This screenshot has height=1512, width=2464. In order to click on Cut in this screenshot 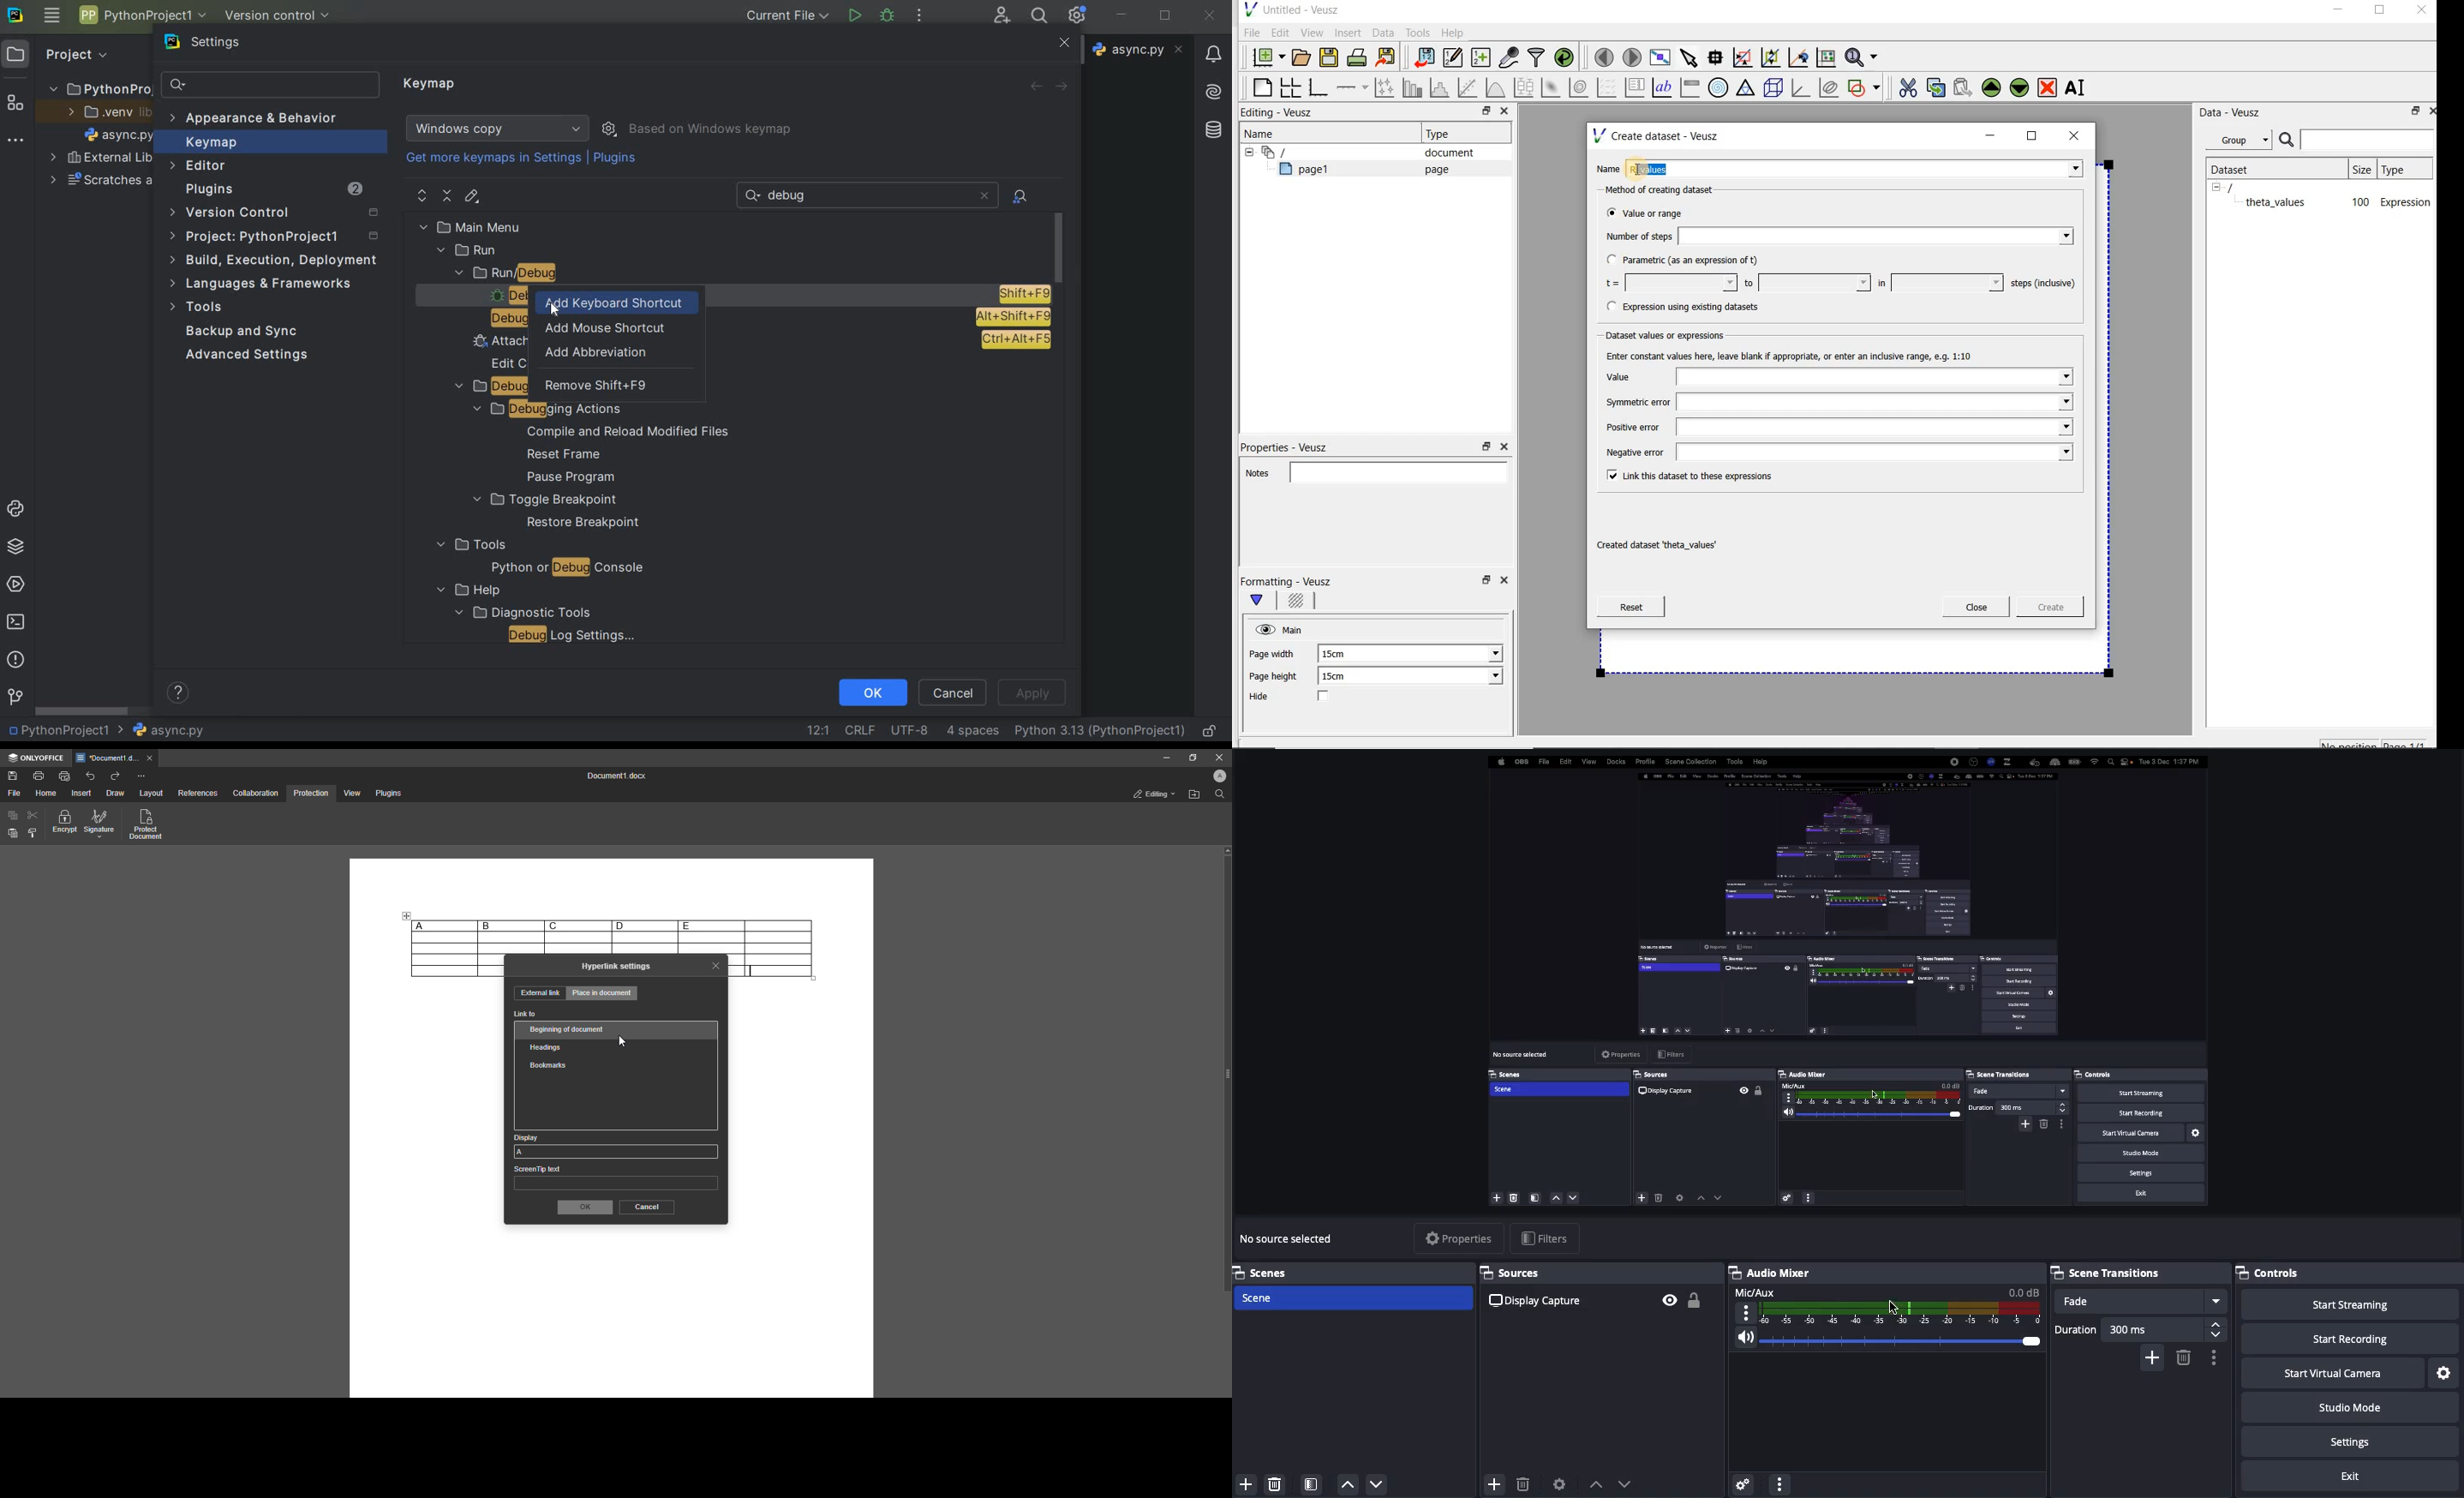, I will do `click(33, 814)`.